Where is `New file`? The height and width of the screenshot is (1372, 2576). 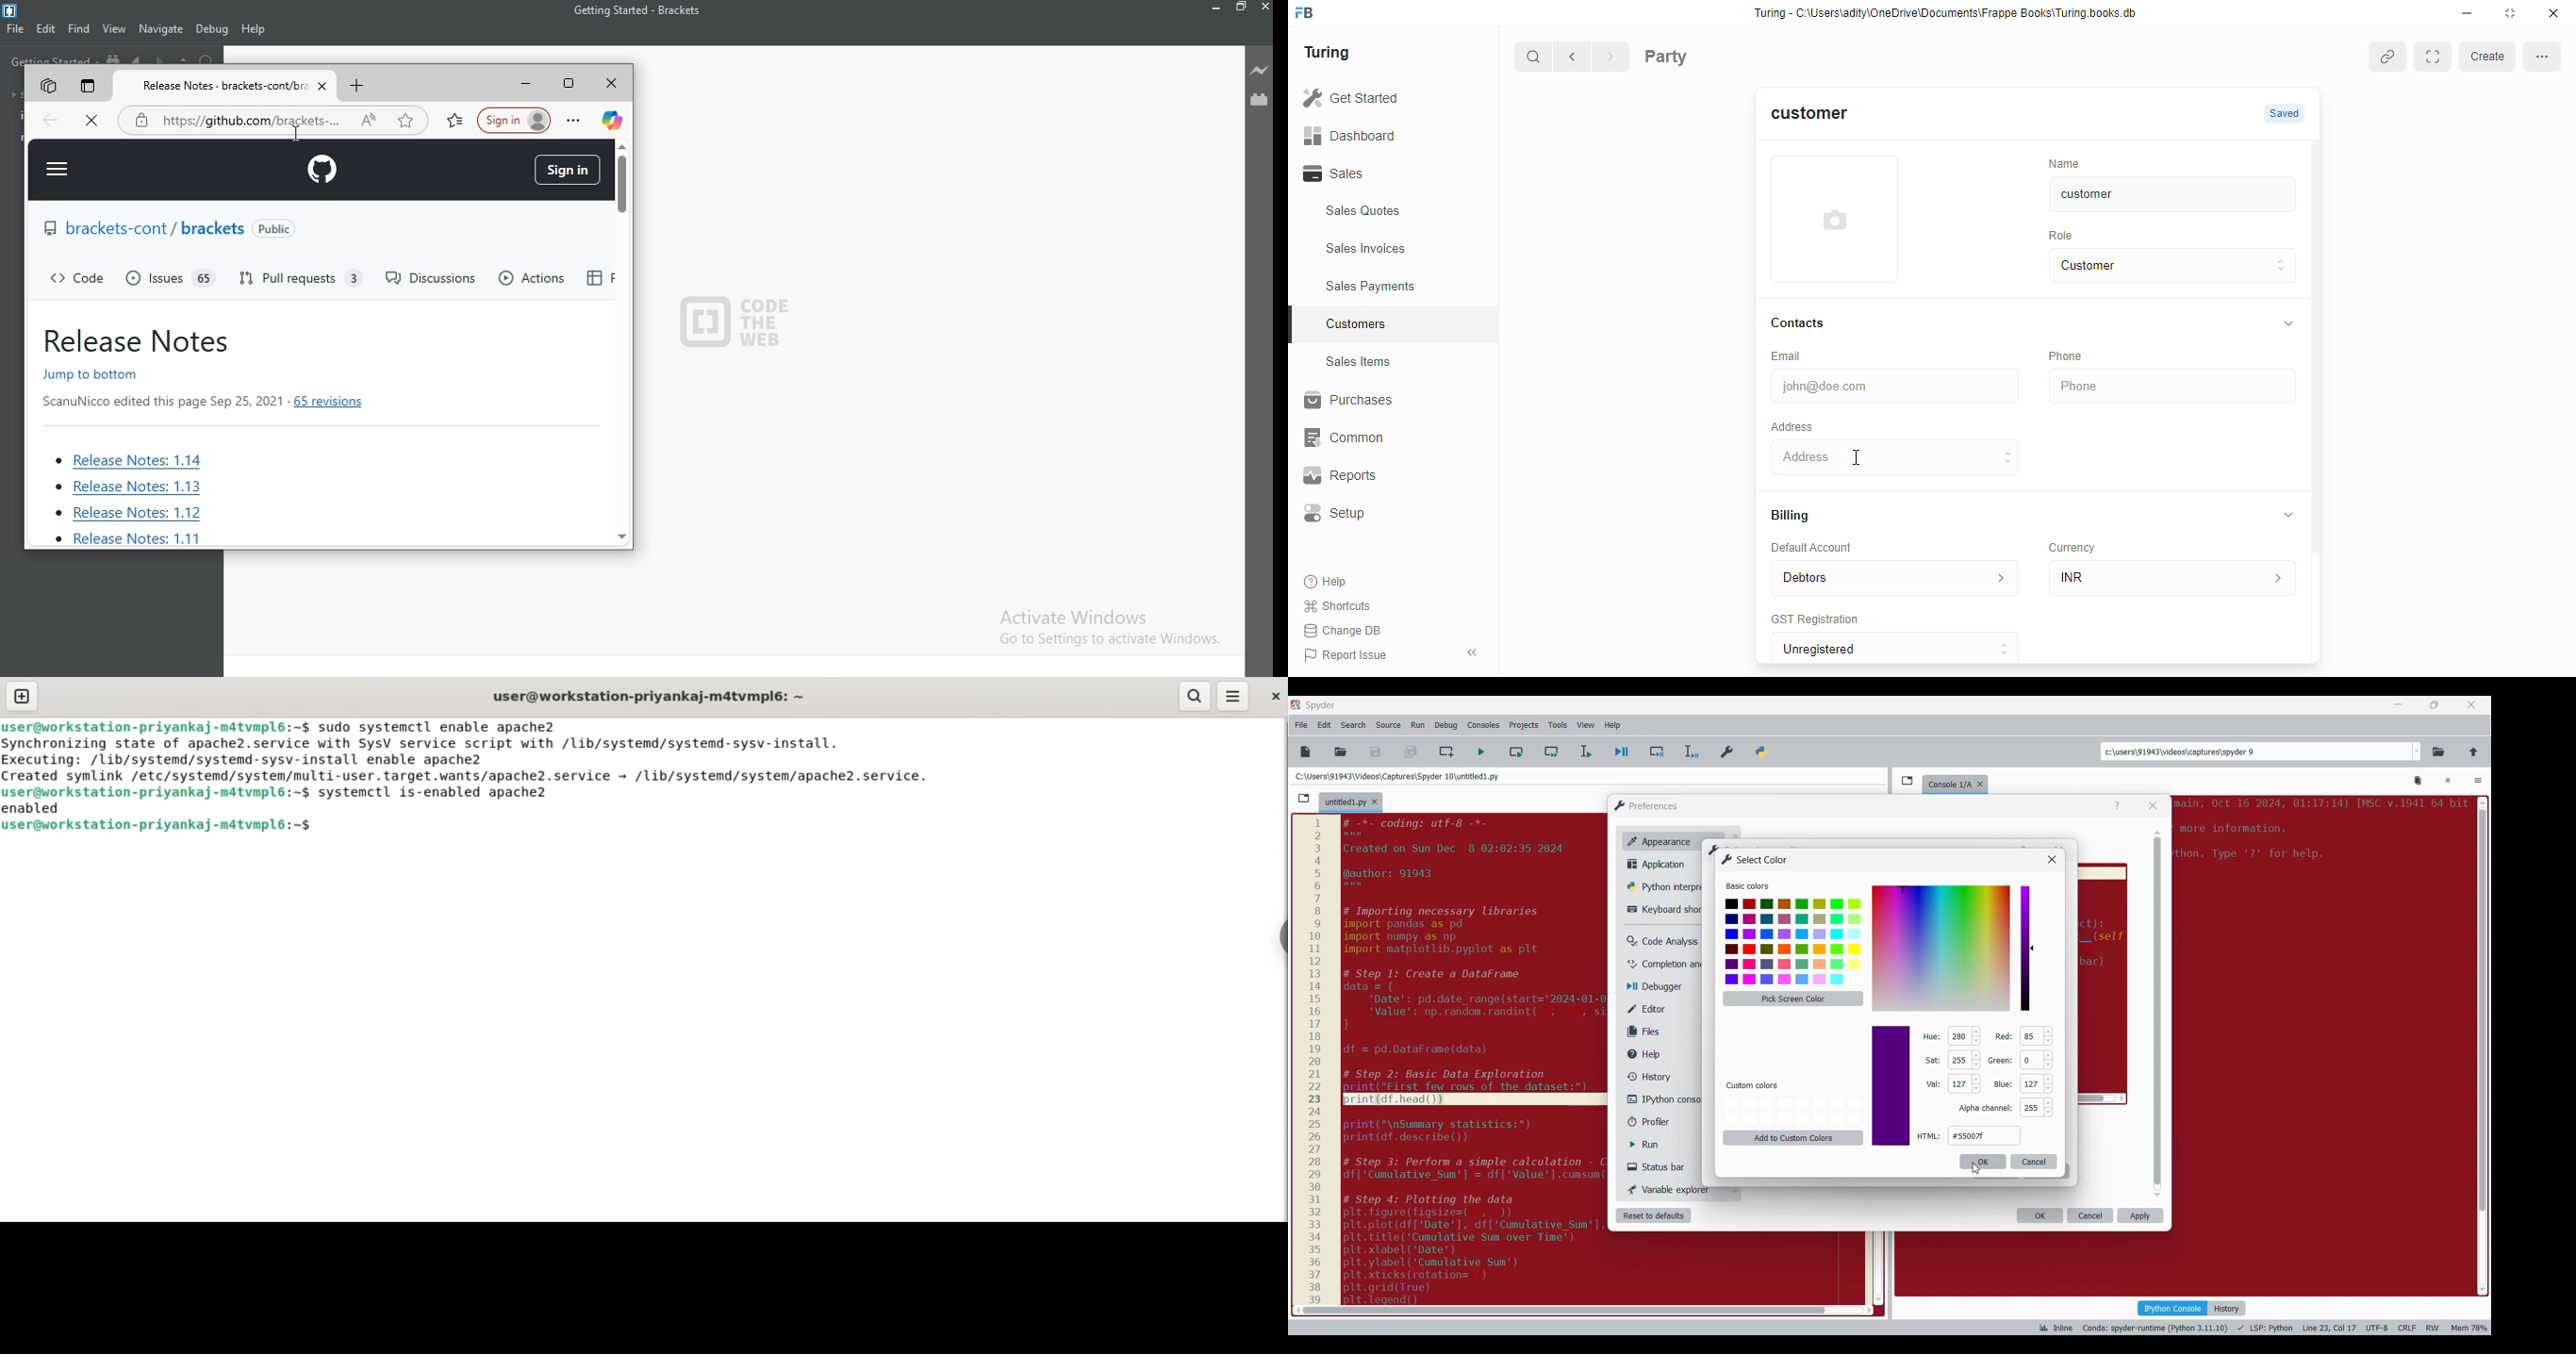
New file is located at coordinates (1305, 752).